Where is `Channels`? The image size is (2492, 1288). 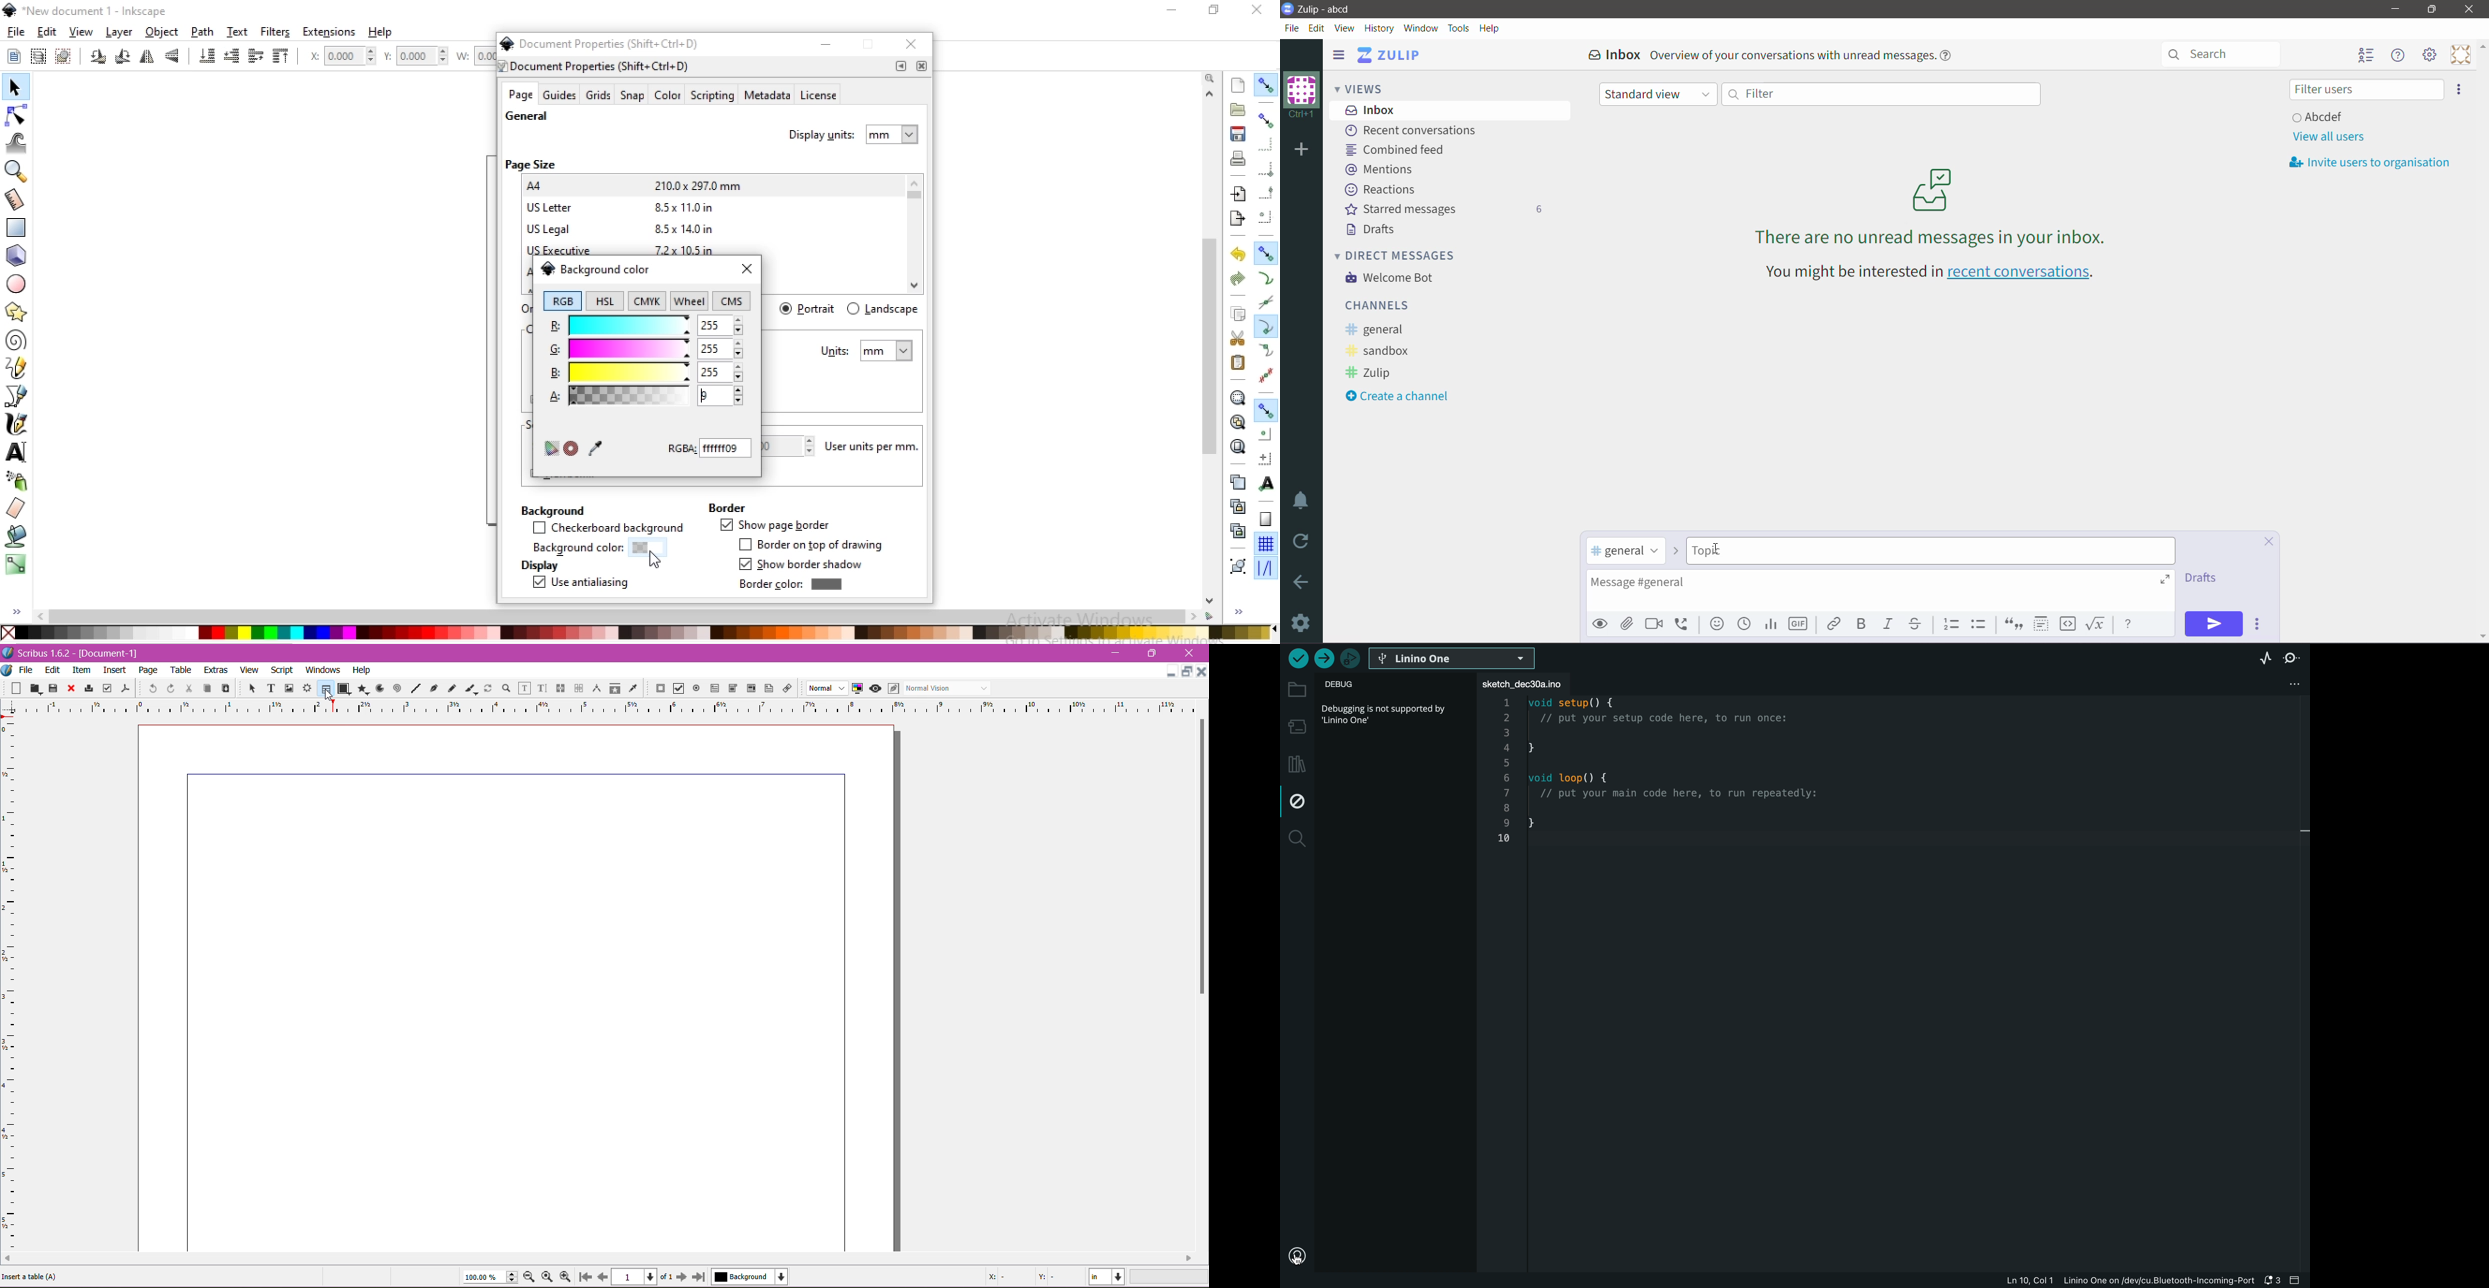 Channels is located at coordinates (1380, 304).